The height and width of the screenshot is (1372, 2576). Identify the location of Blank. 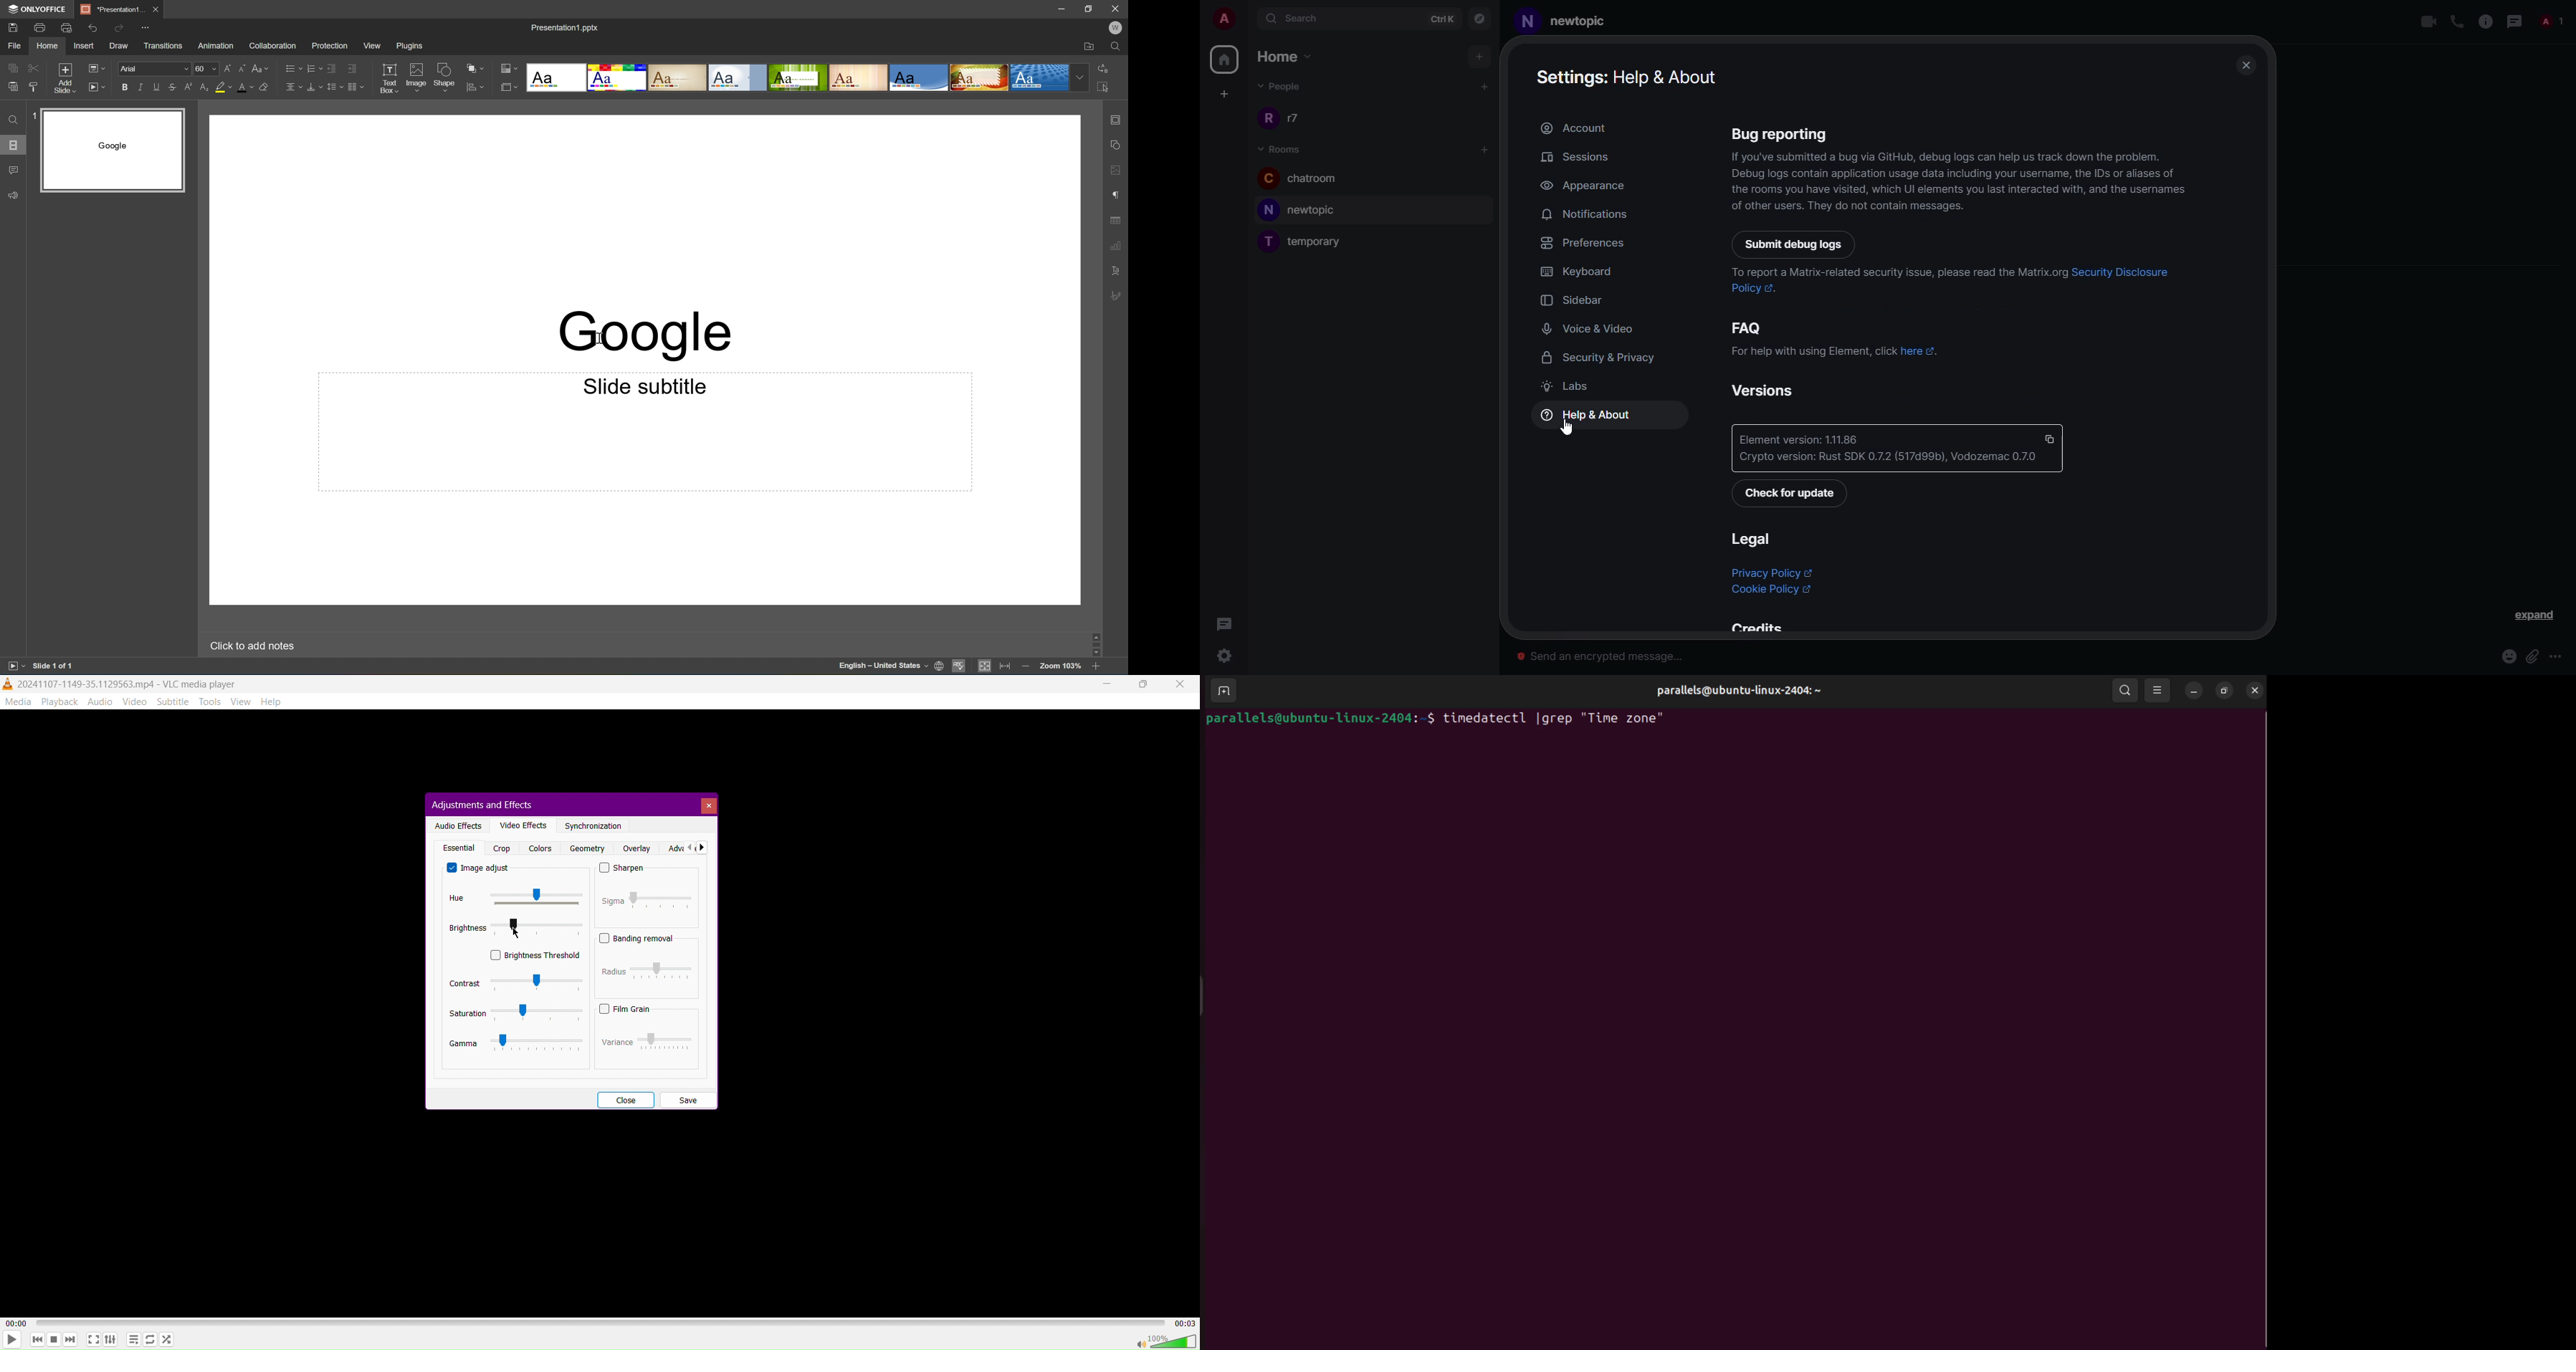
(555, 77).